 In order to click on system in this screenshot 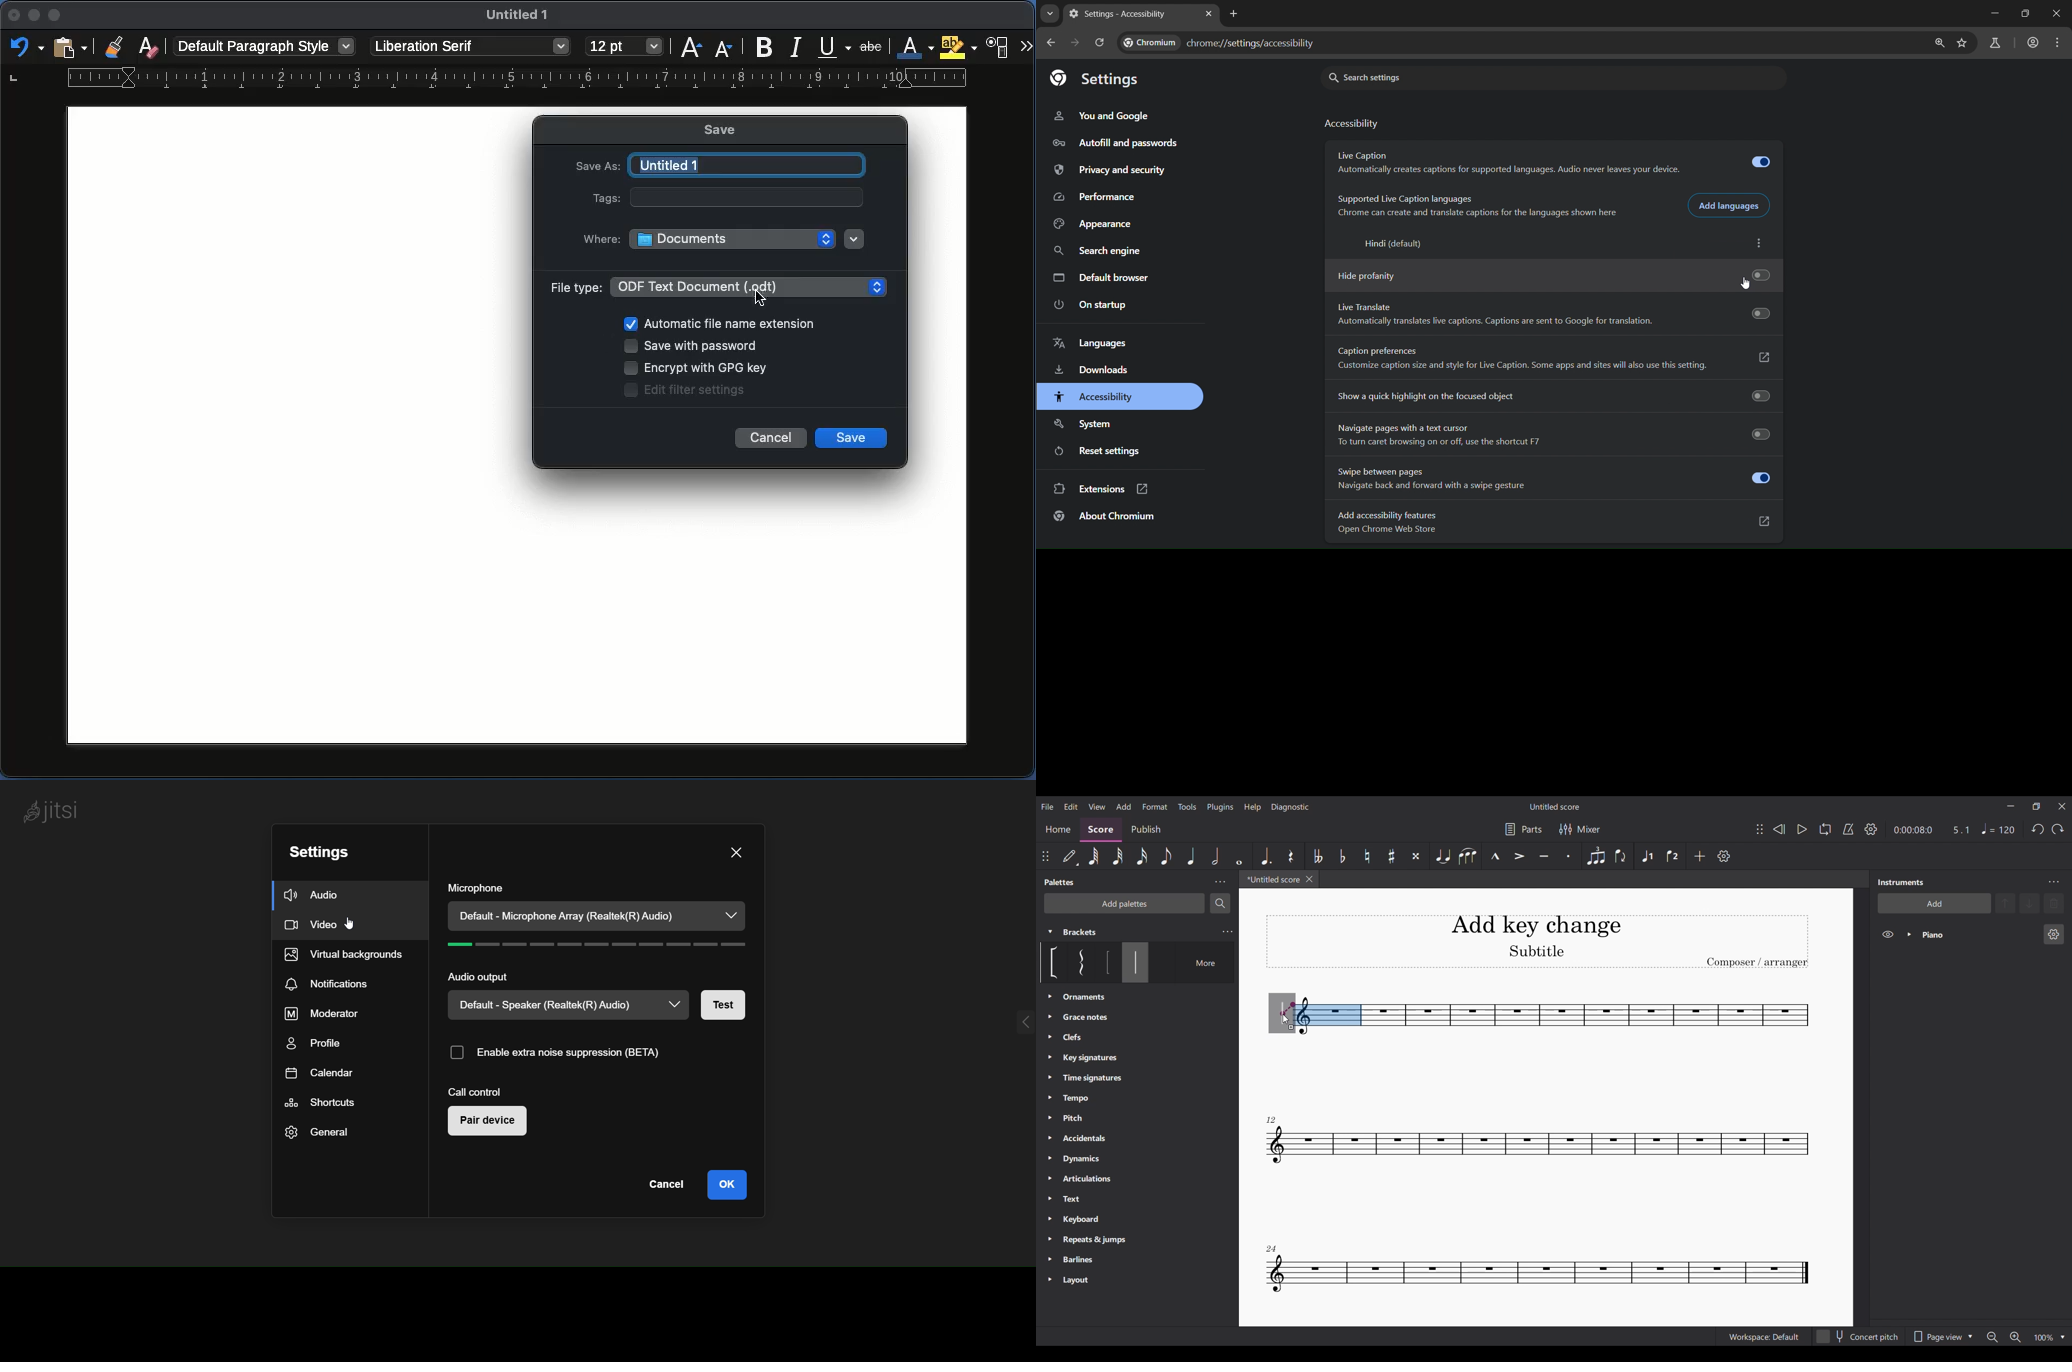, I will do `click(1087, 424)`.